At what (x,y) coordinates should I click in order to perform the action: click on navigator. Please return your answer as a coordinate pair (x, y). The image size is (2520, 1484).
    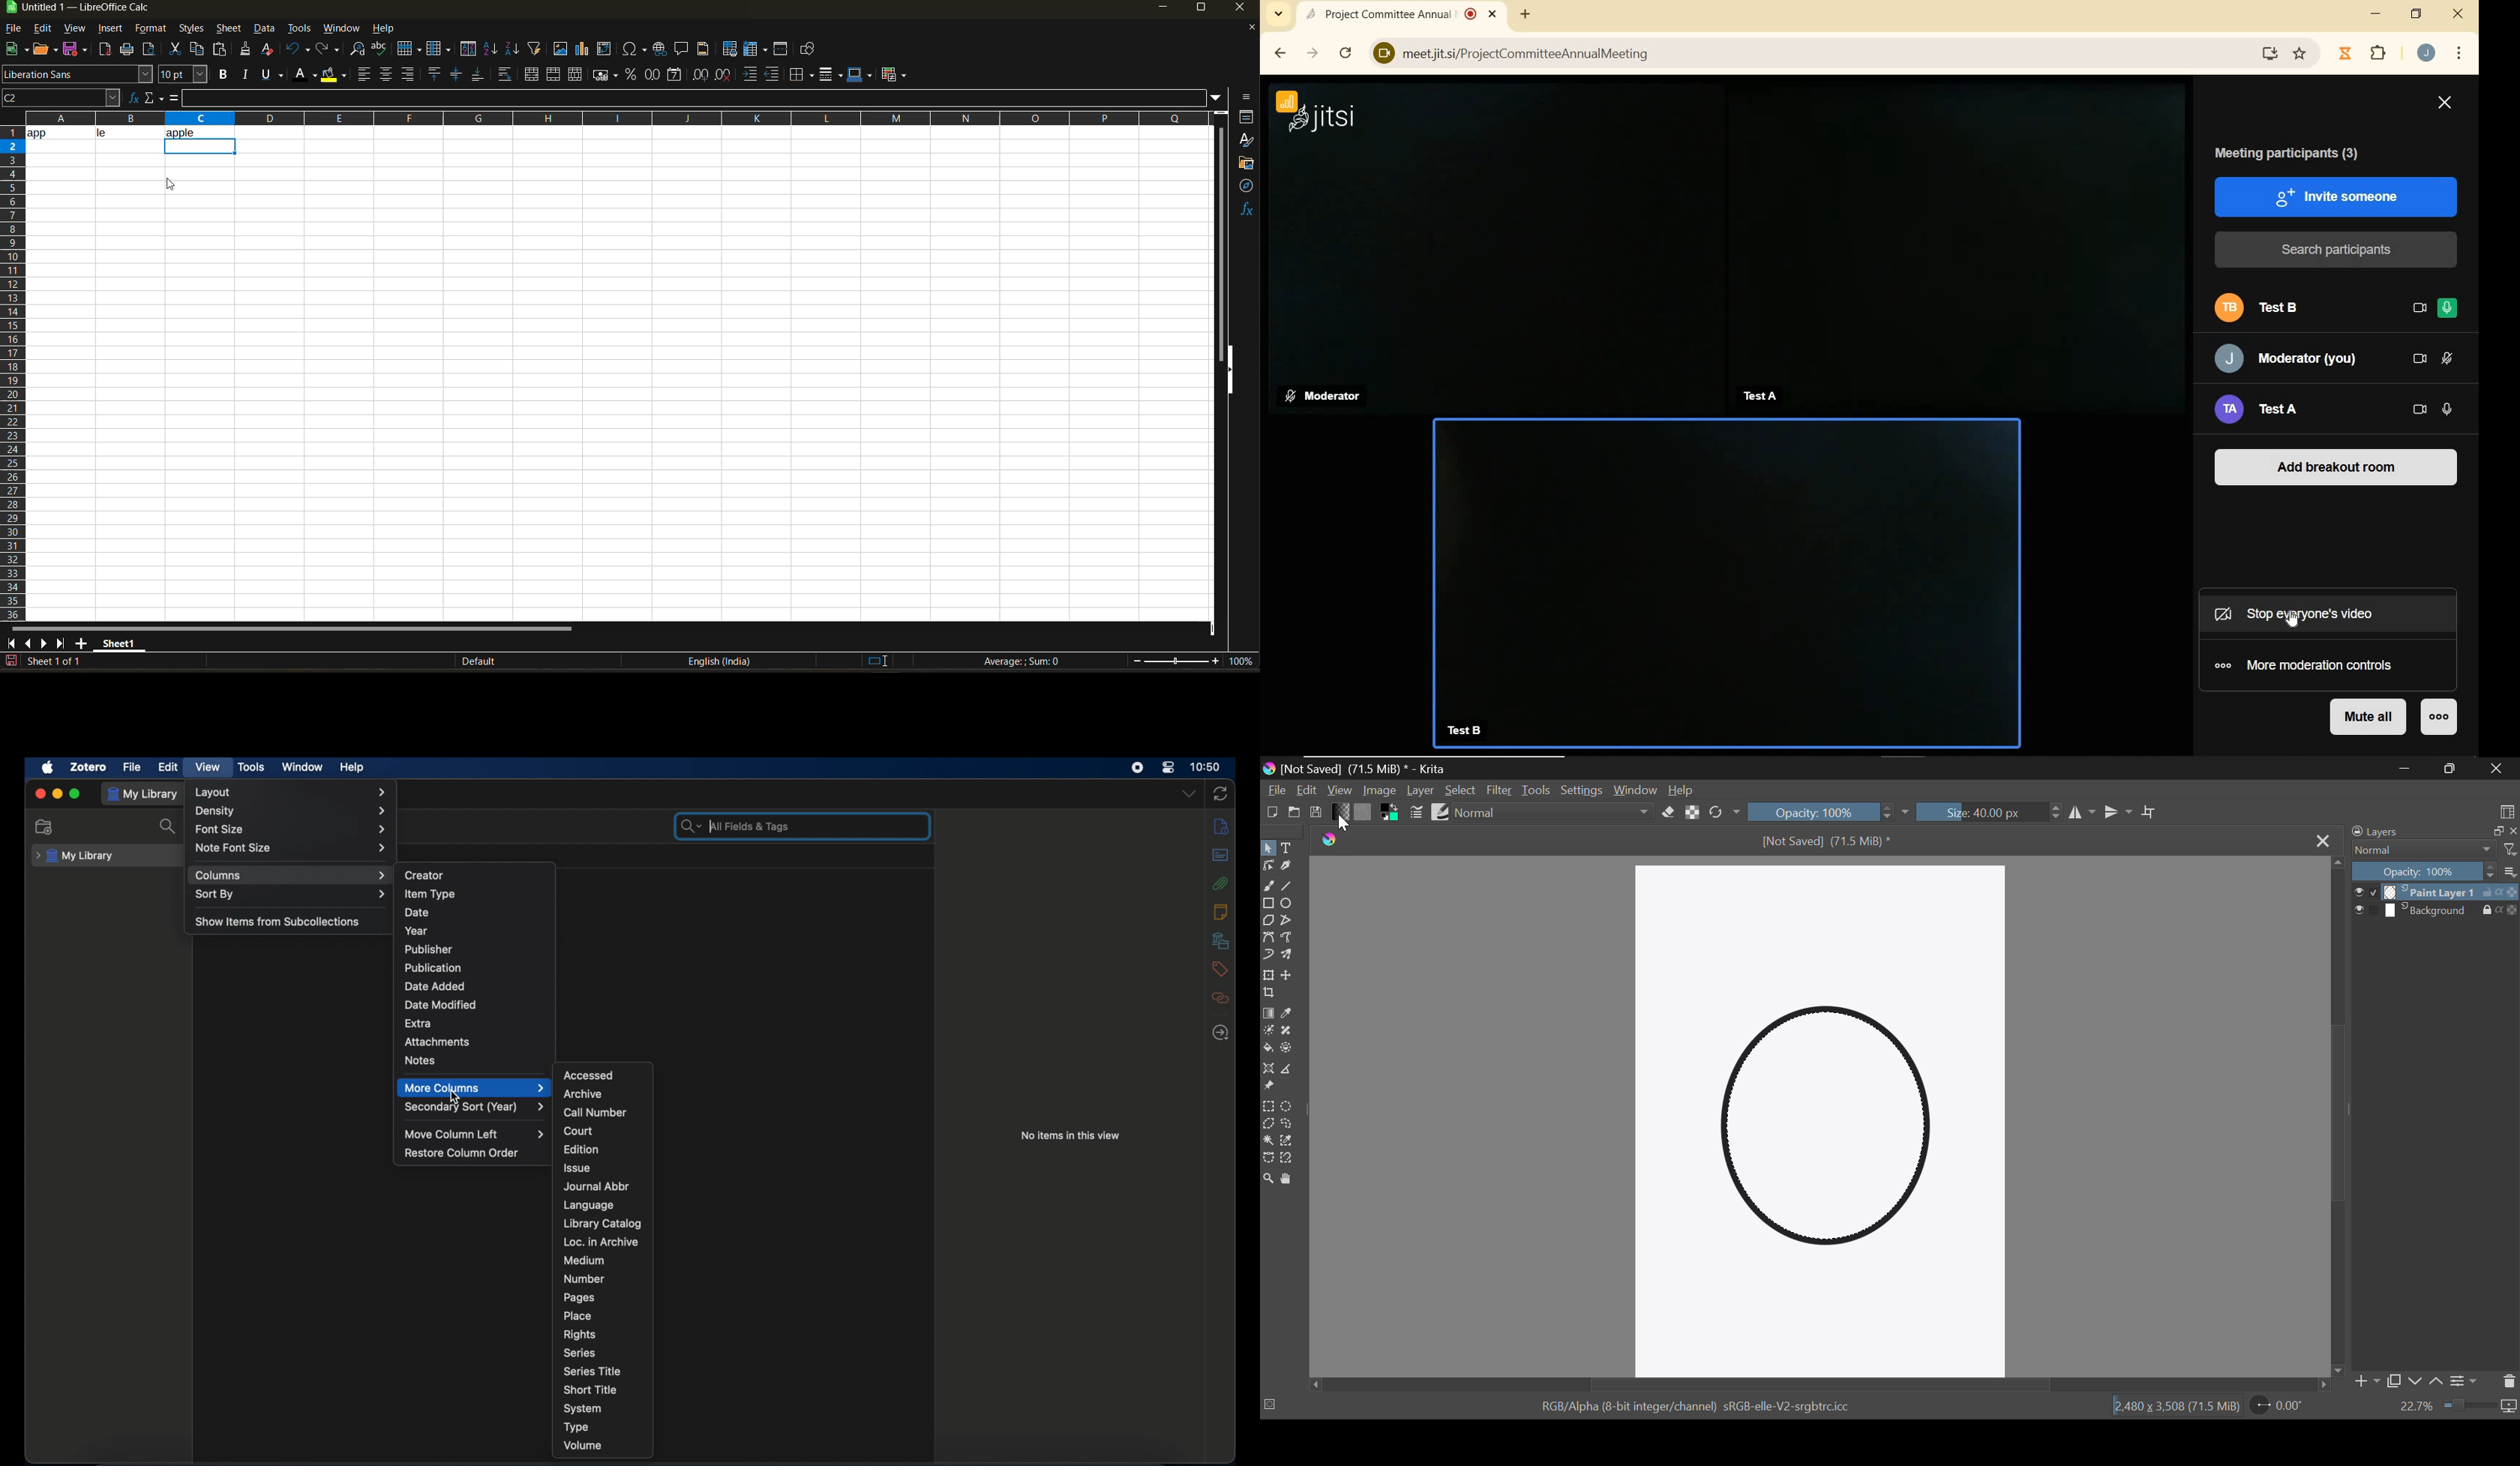
    Looking at the image, I should click on (1247, 186).